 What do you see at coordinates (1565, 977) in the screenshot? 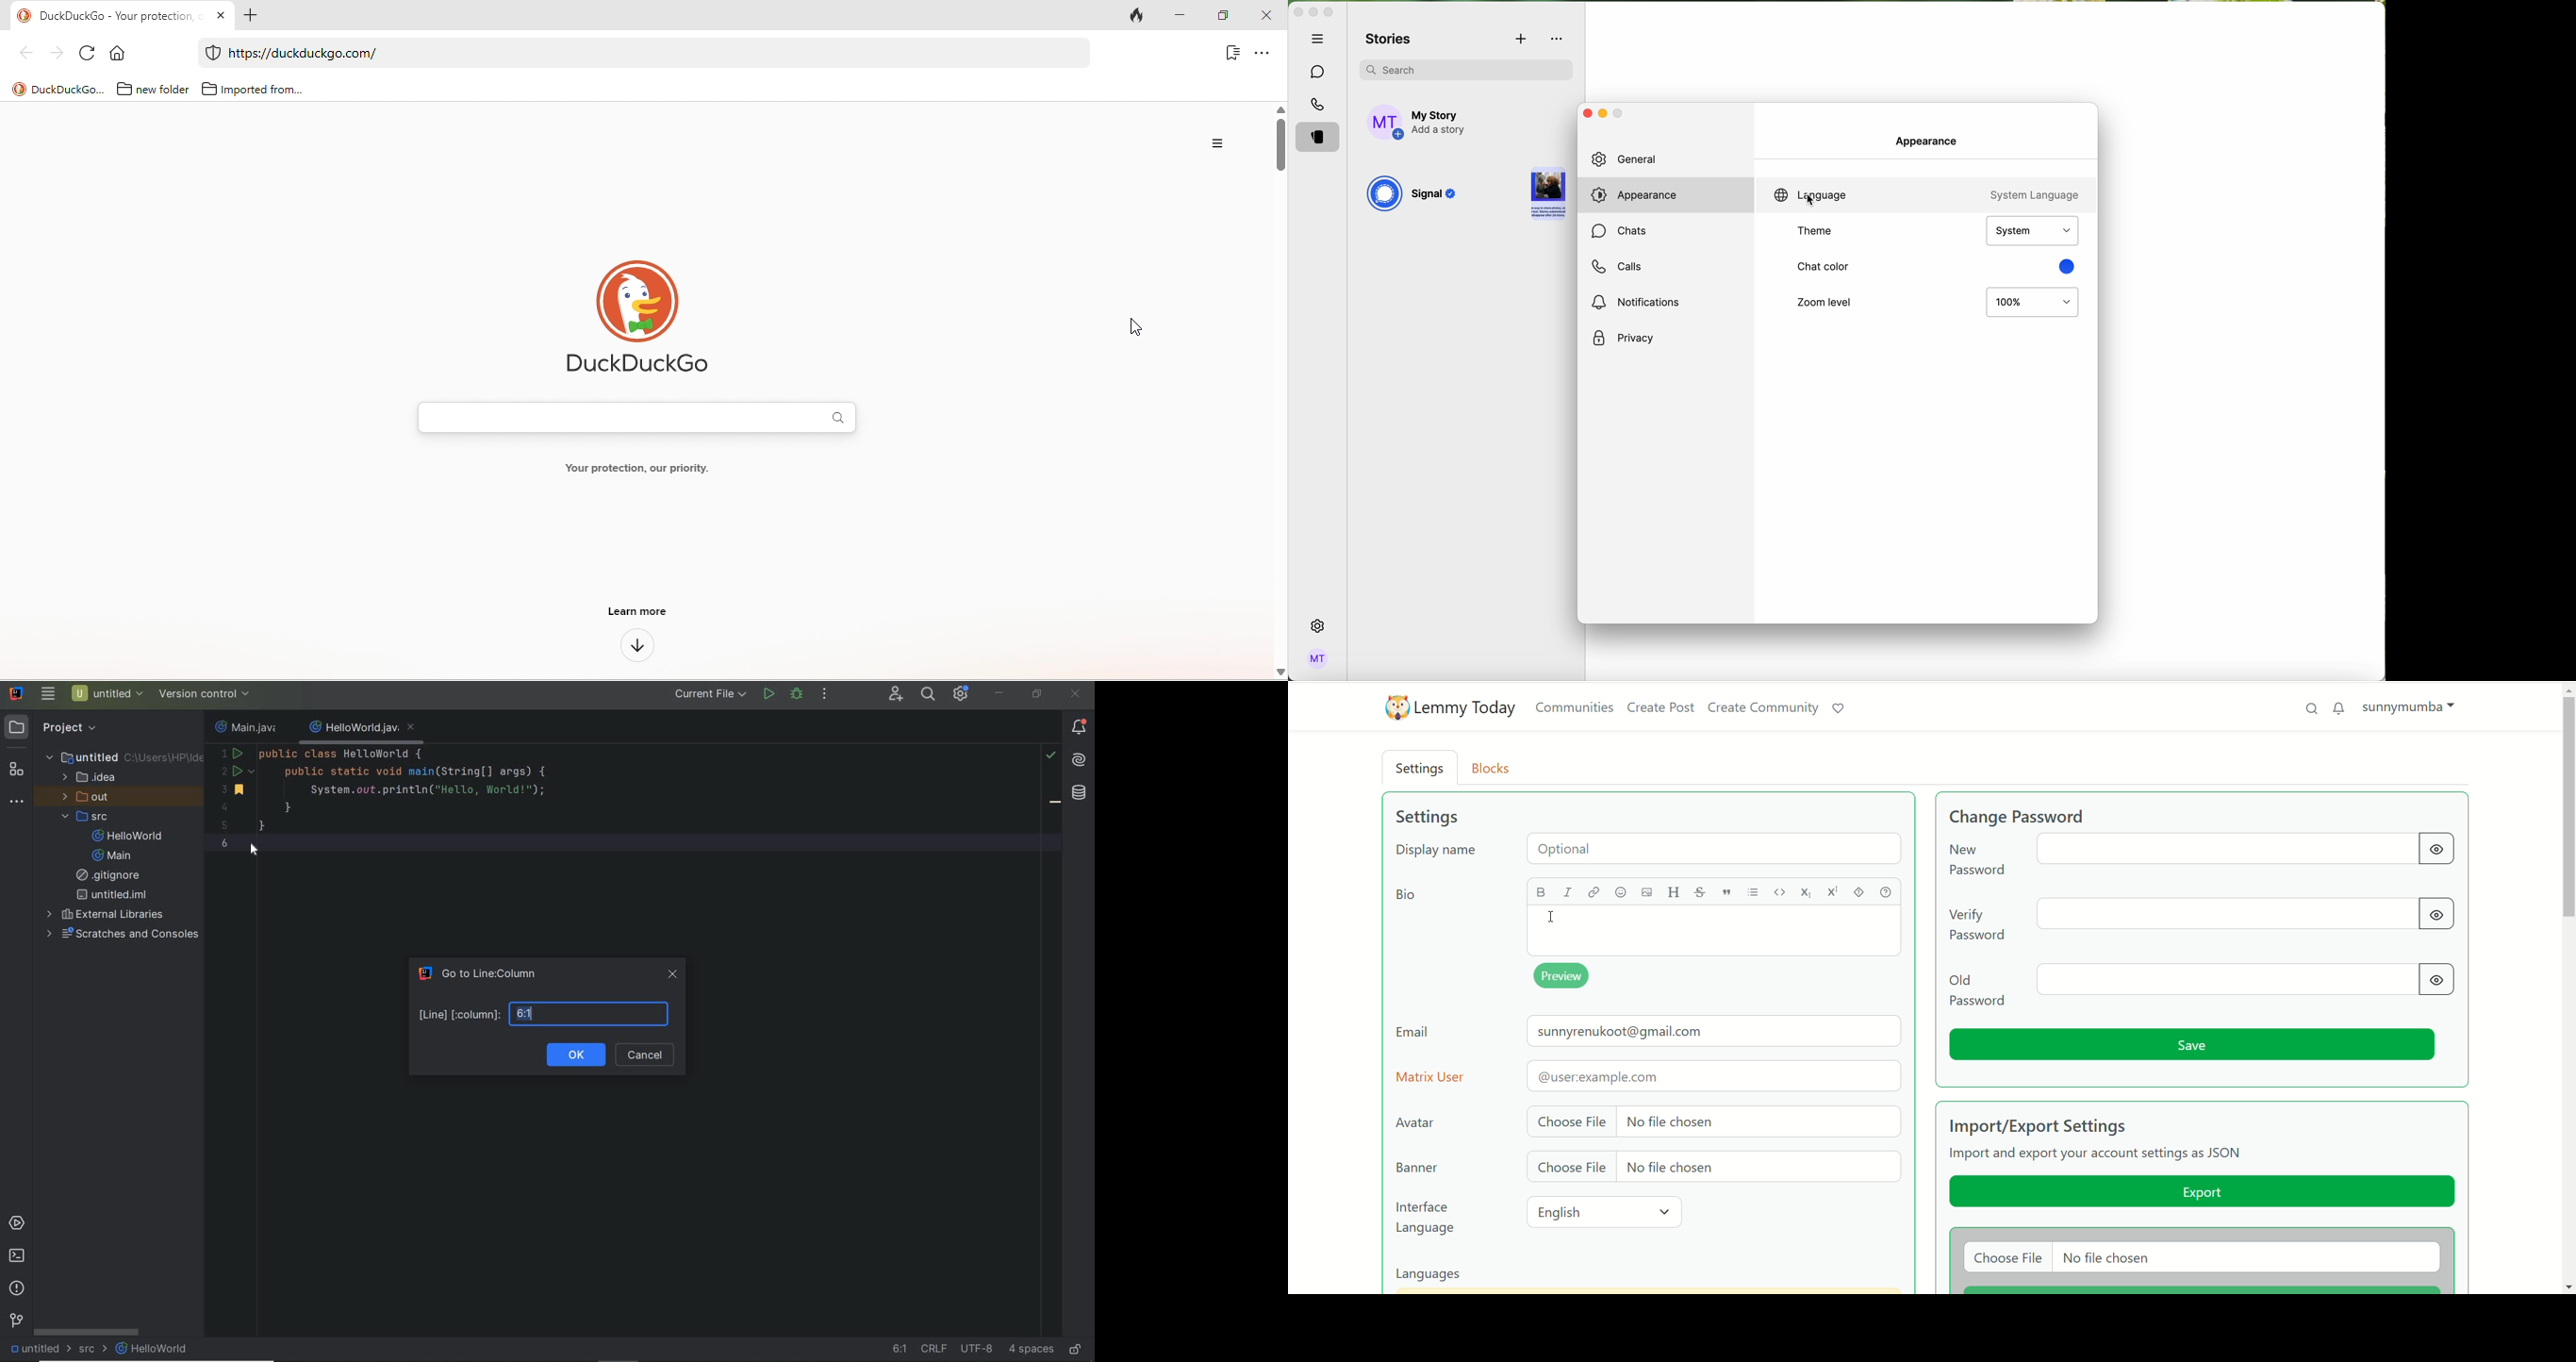
I see `preview` at bounding box center [1565, 977].